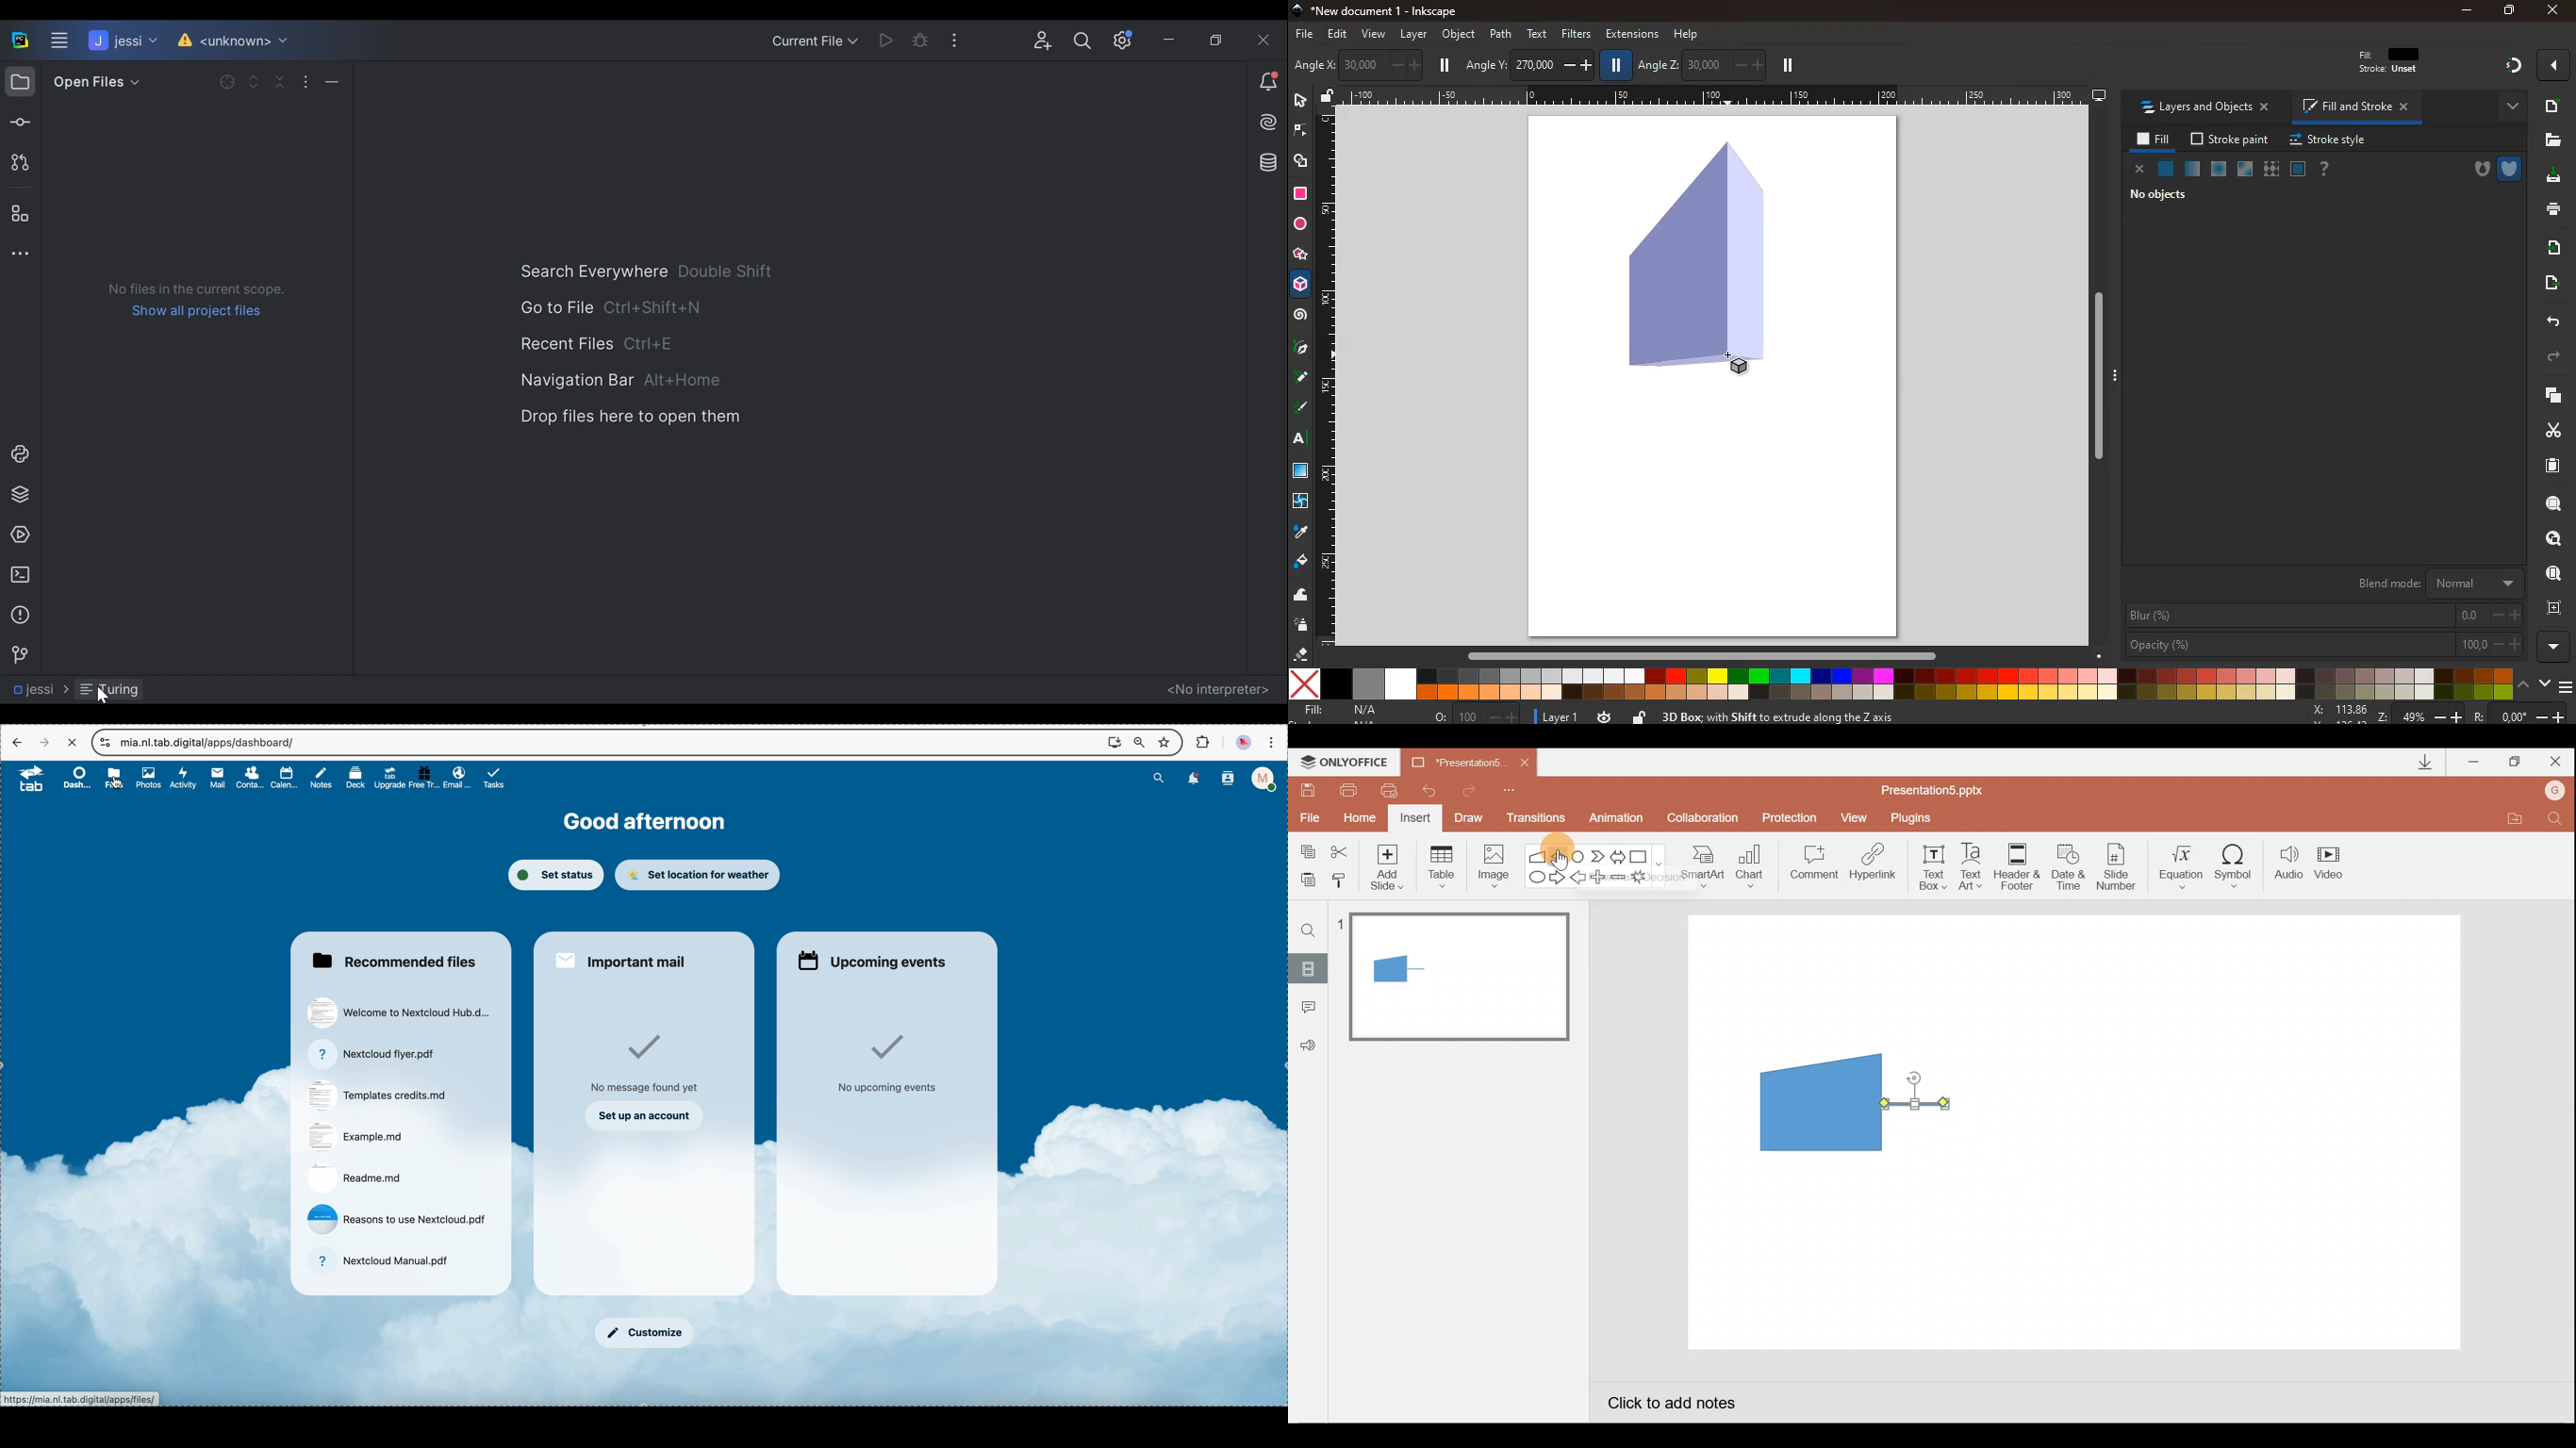 The image size is (2576, 1456). I want to click on cursor, so click(119, 788).